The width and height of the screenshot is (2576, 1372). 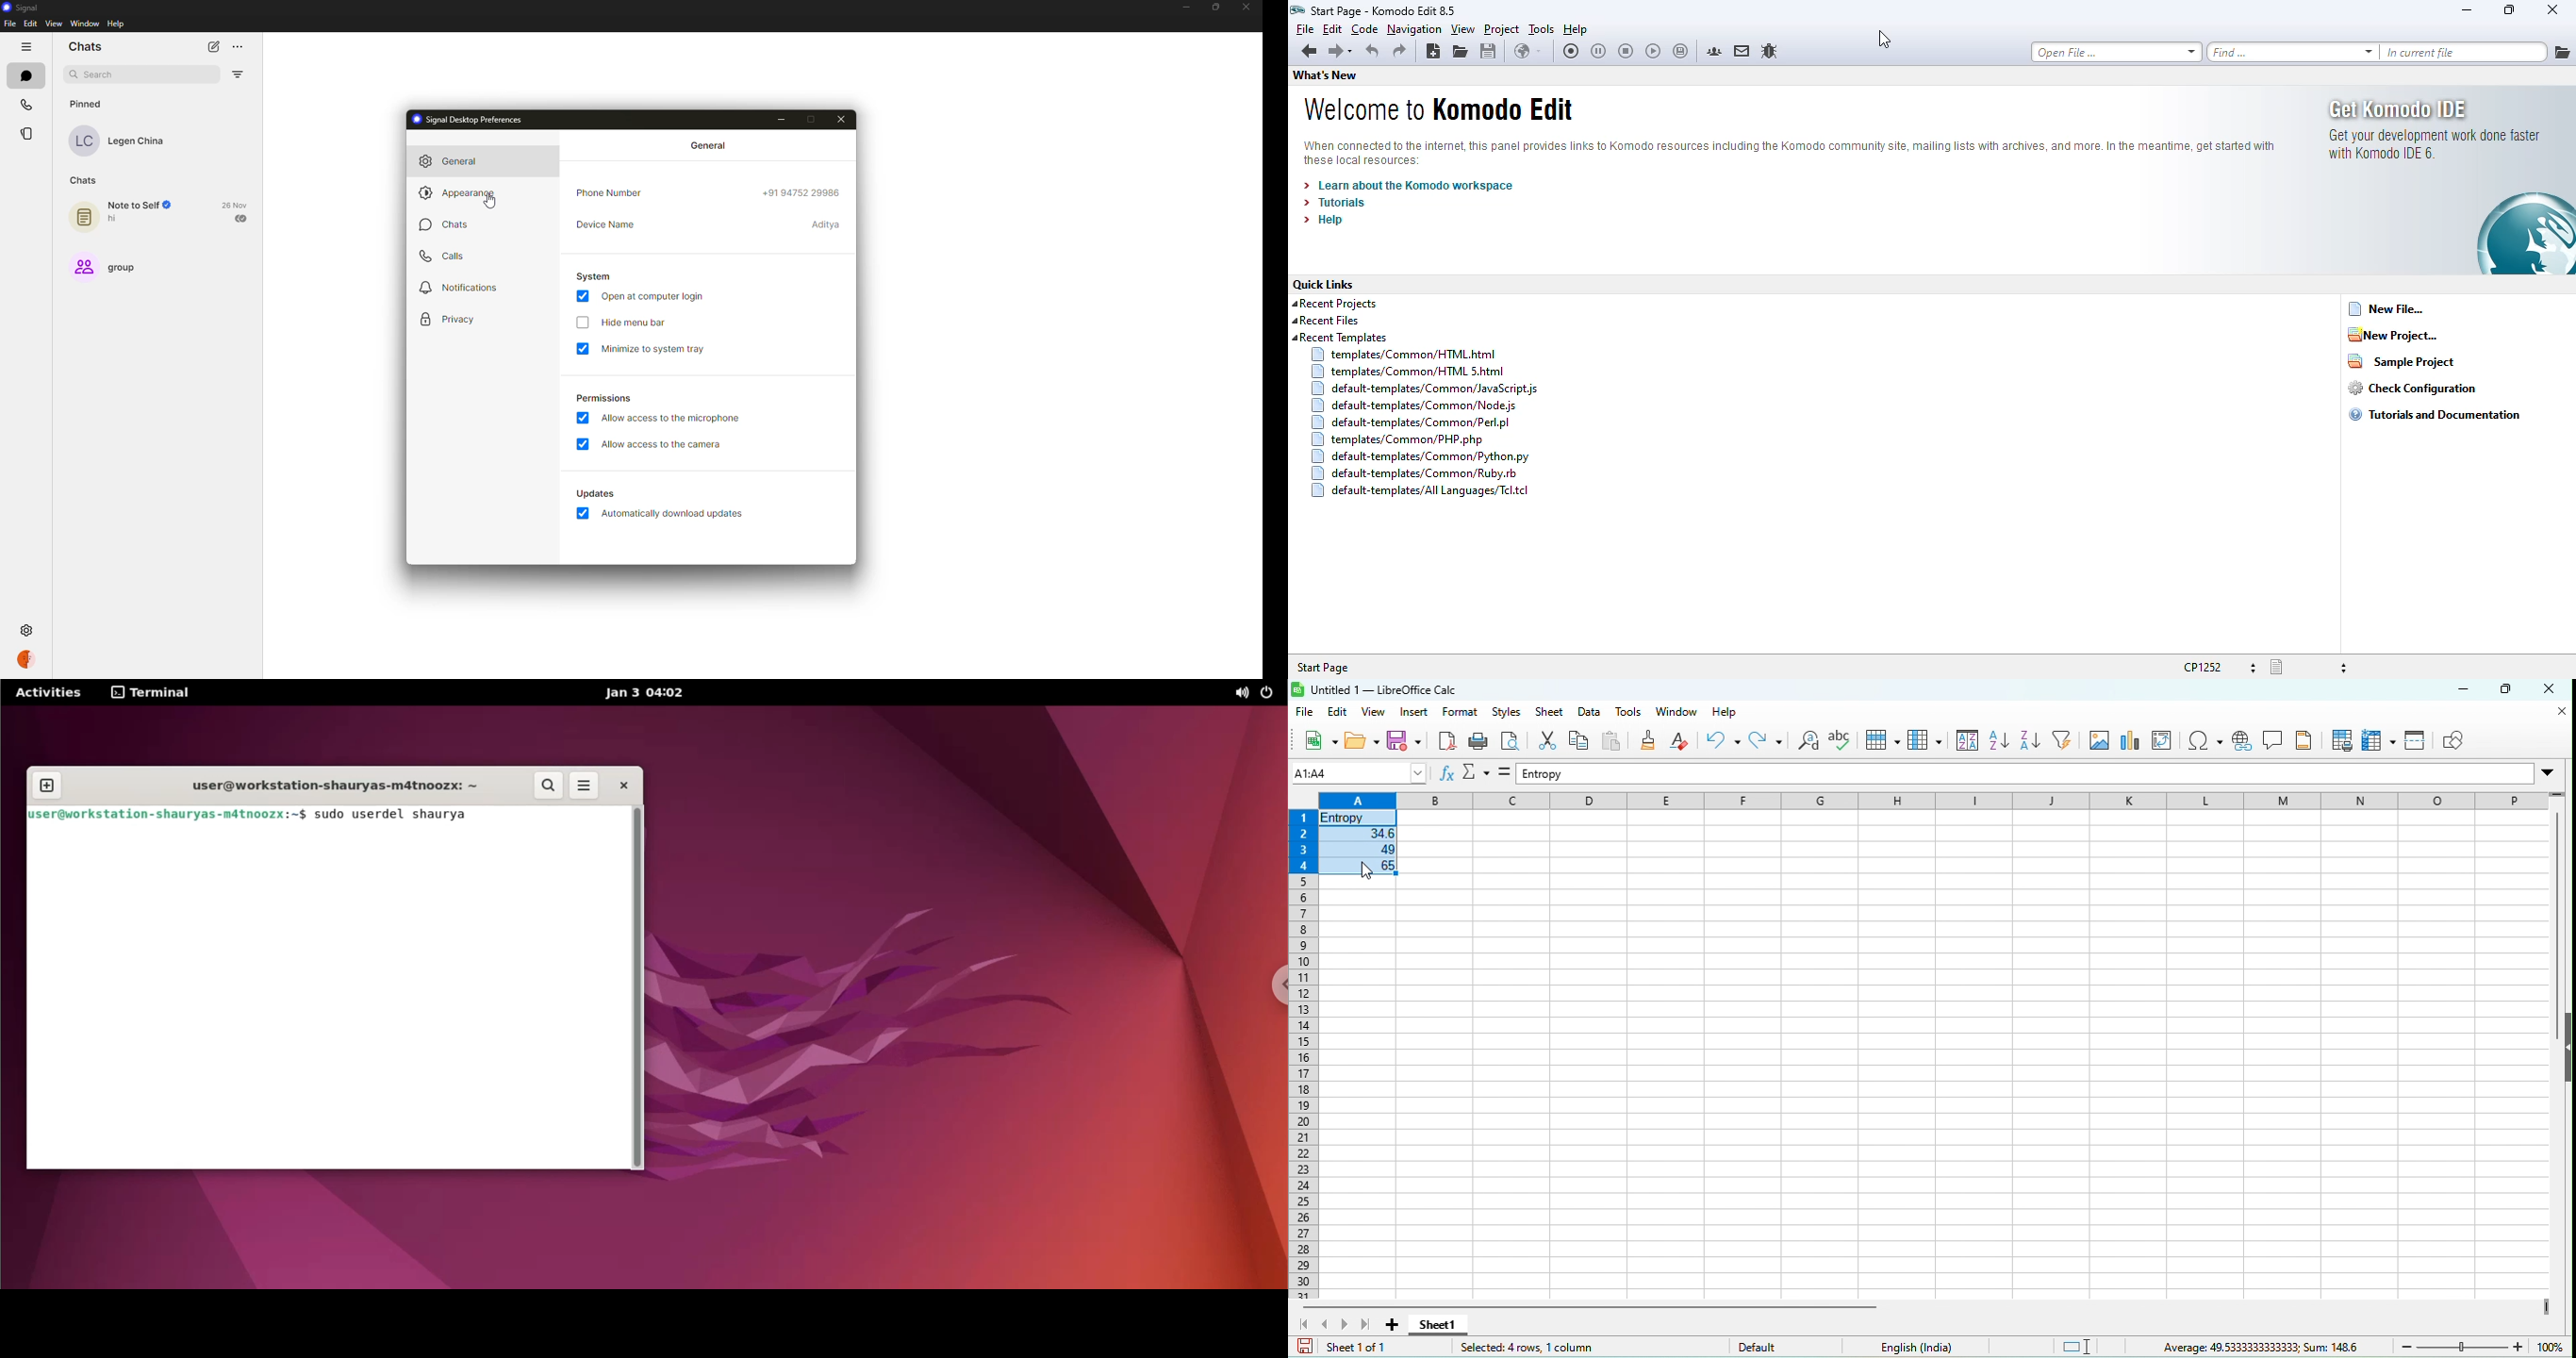 What do you see at coordinates (1461, 51) in the screenshot?
I see `open file` at bounding box center [1461, 51].